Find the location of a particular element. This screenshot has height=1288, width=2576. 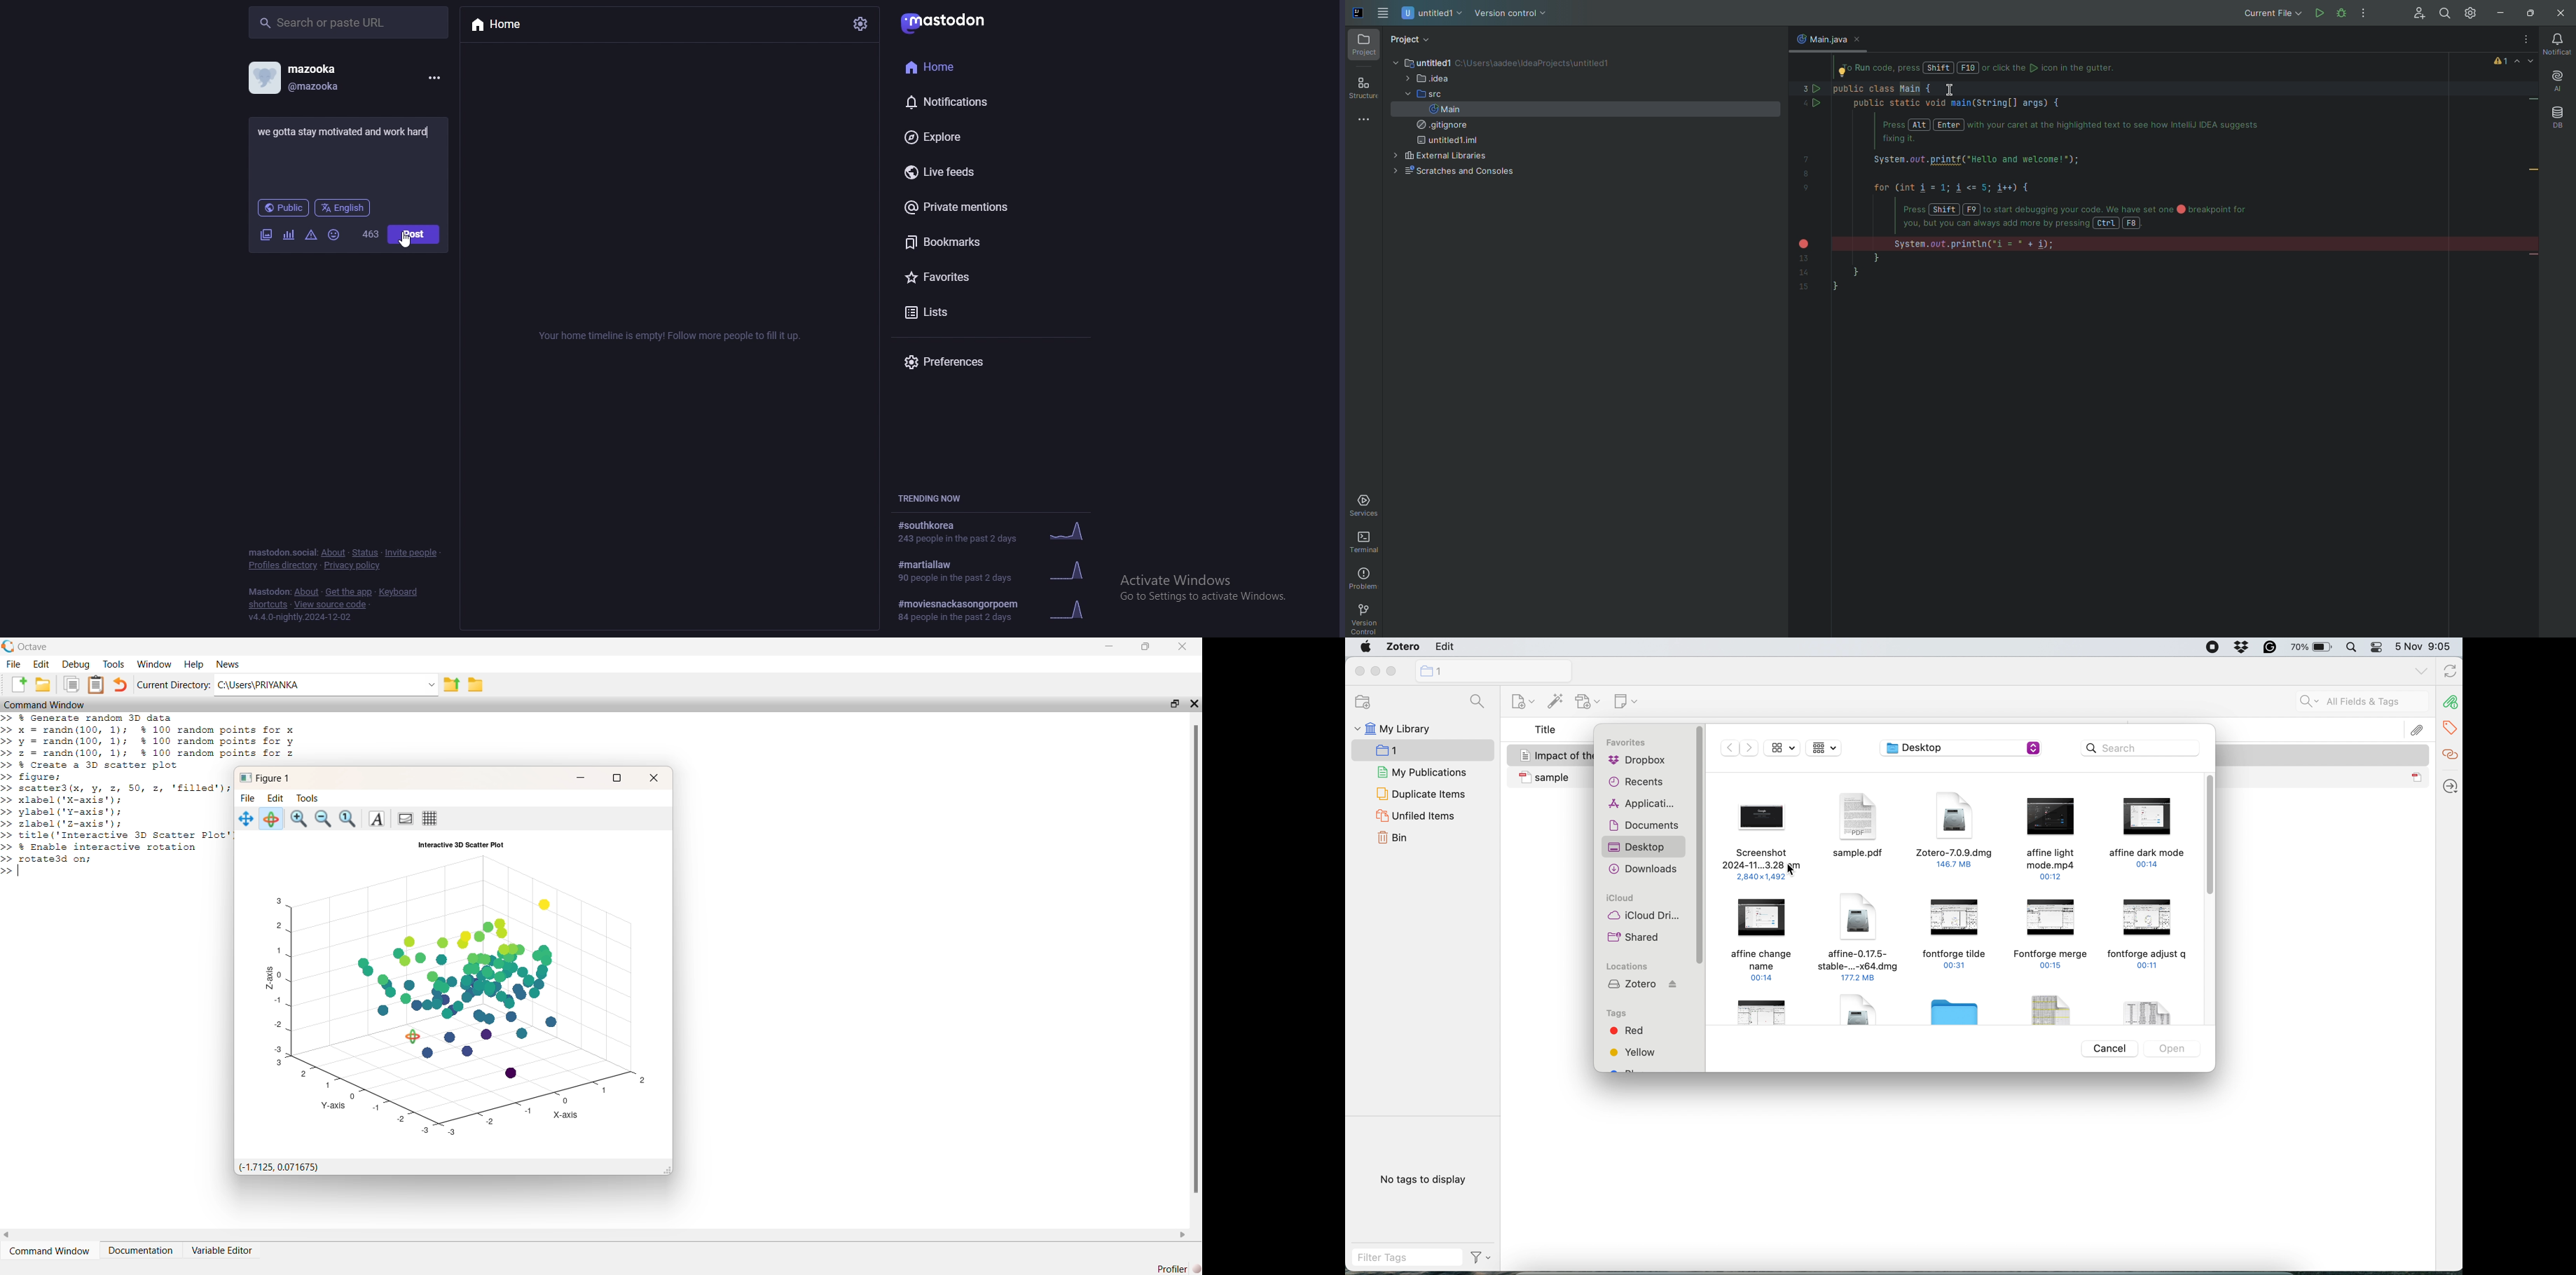

Edit is located at coordinates (276, 798).